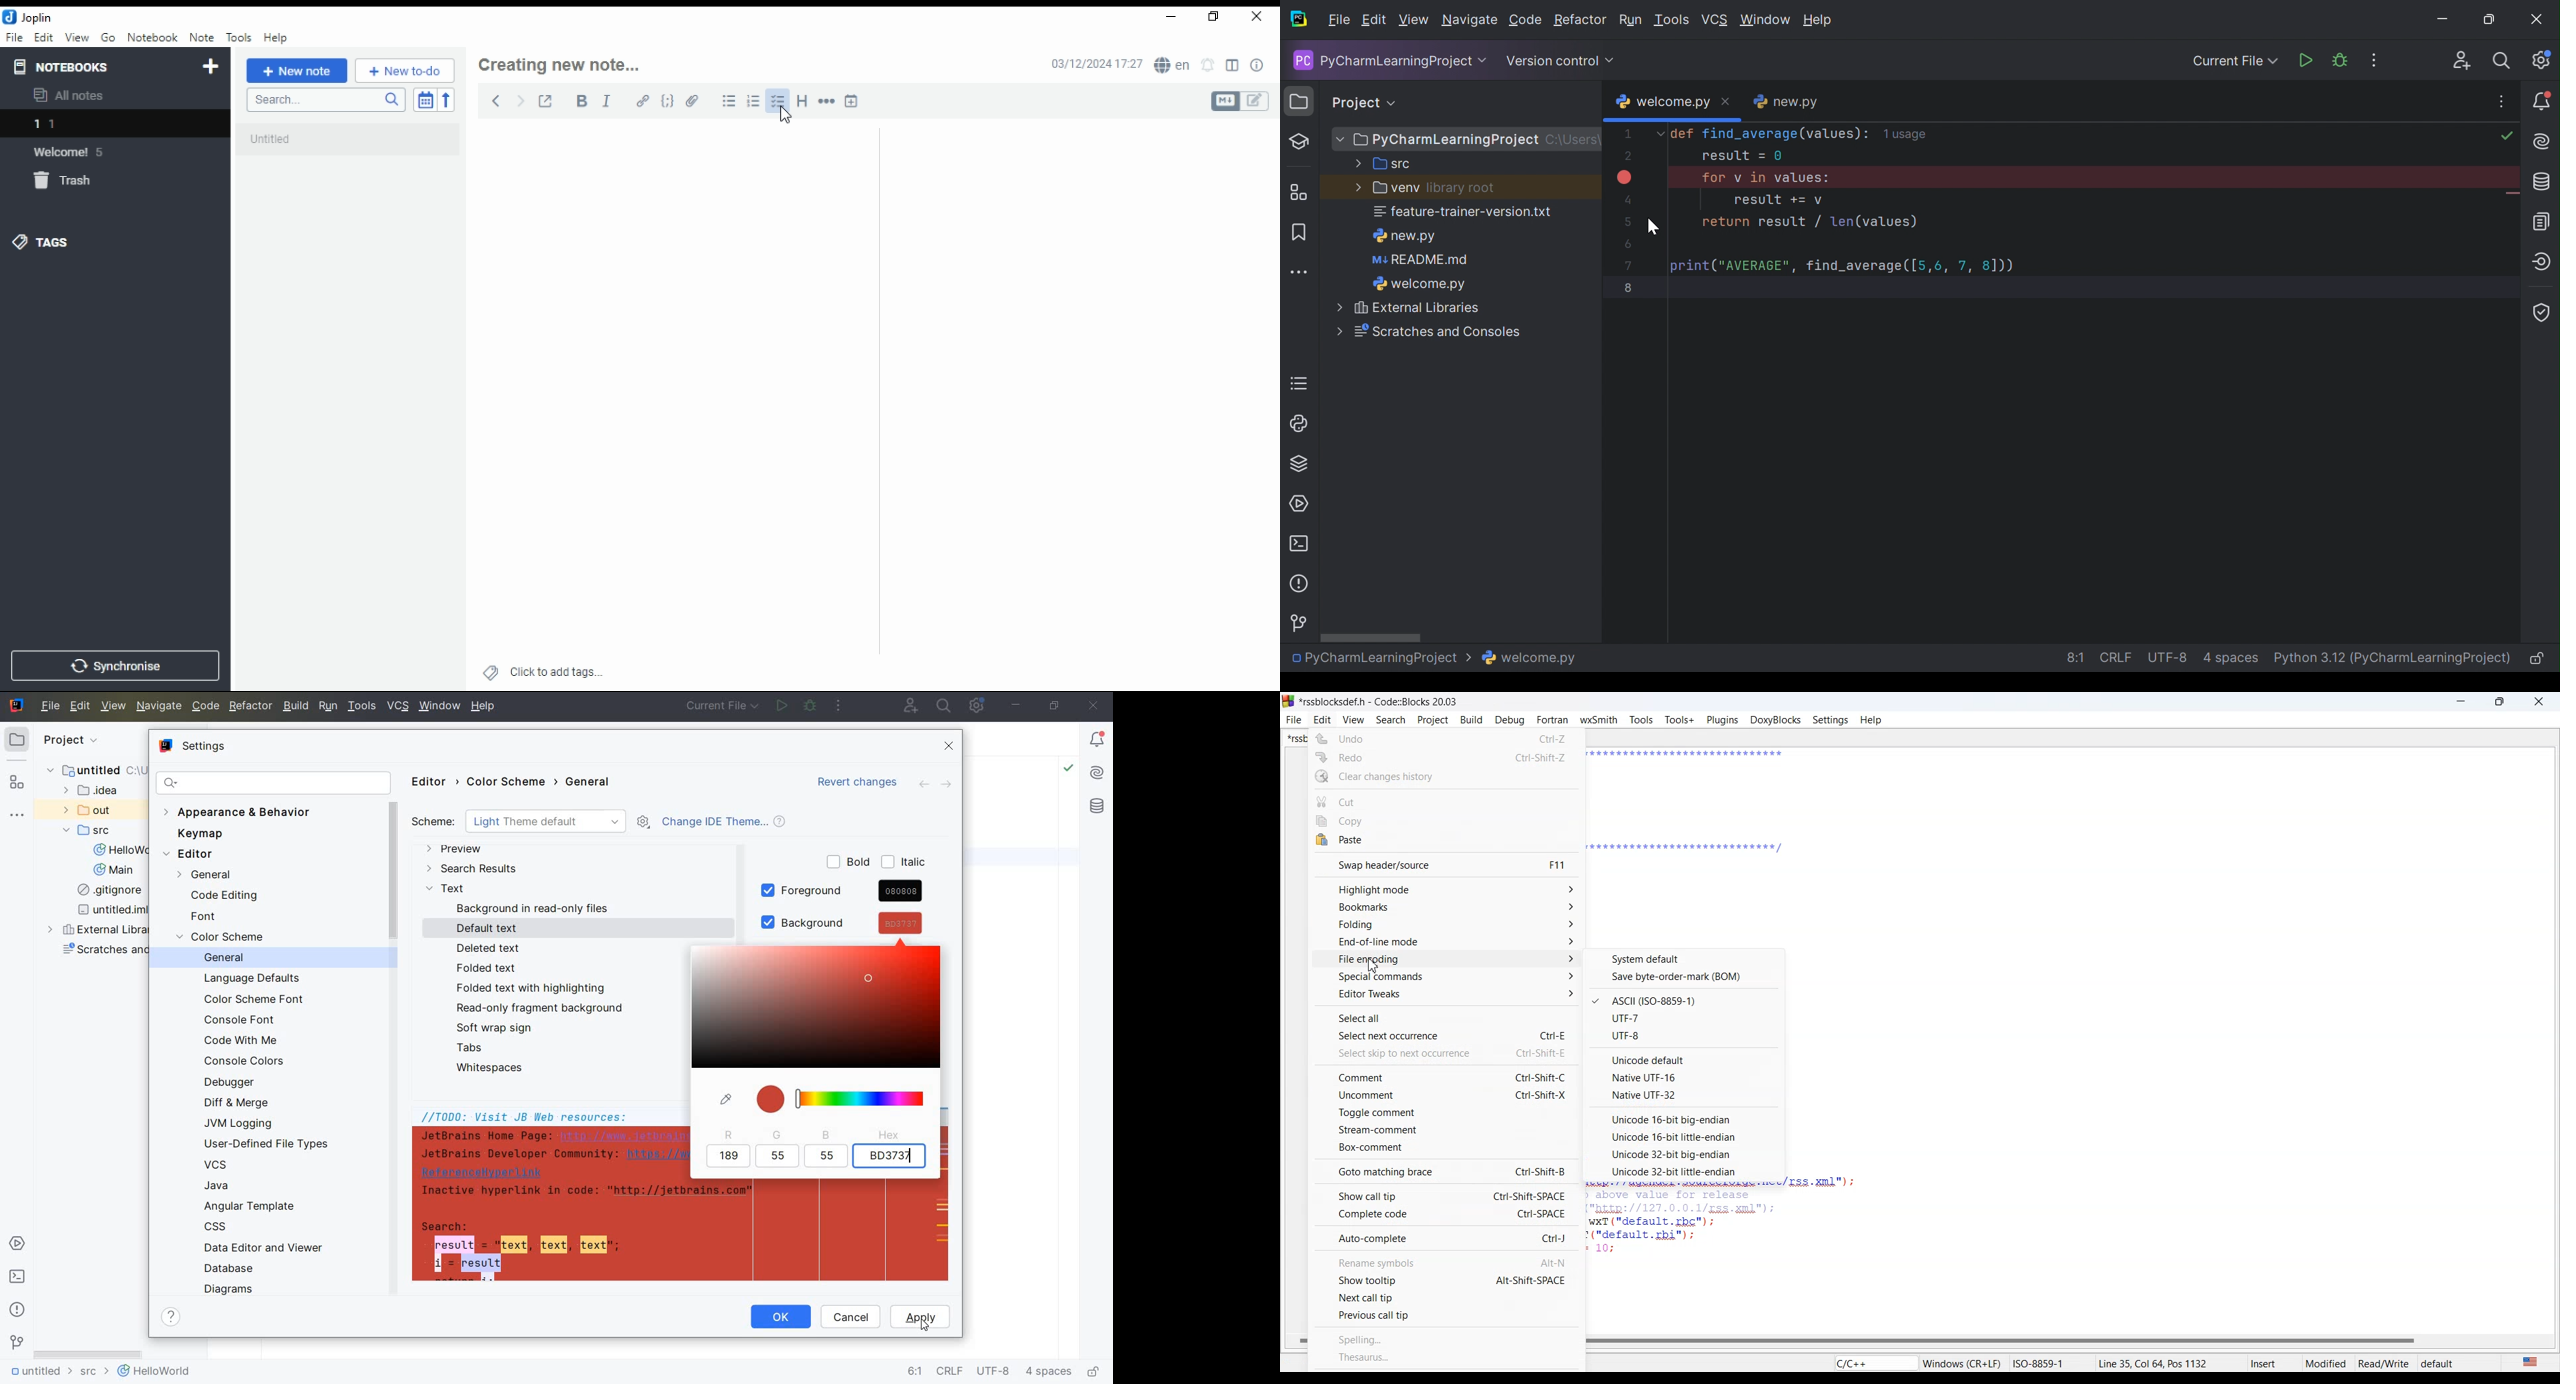 This screenshot has height=1400, width=2576. What do you see at coordinates (1685, 1036) in the screenshot?
I see `UTF-8` at bounding box center [1685, 1036].